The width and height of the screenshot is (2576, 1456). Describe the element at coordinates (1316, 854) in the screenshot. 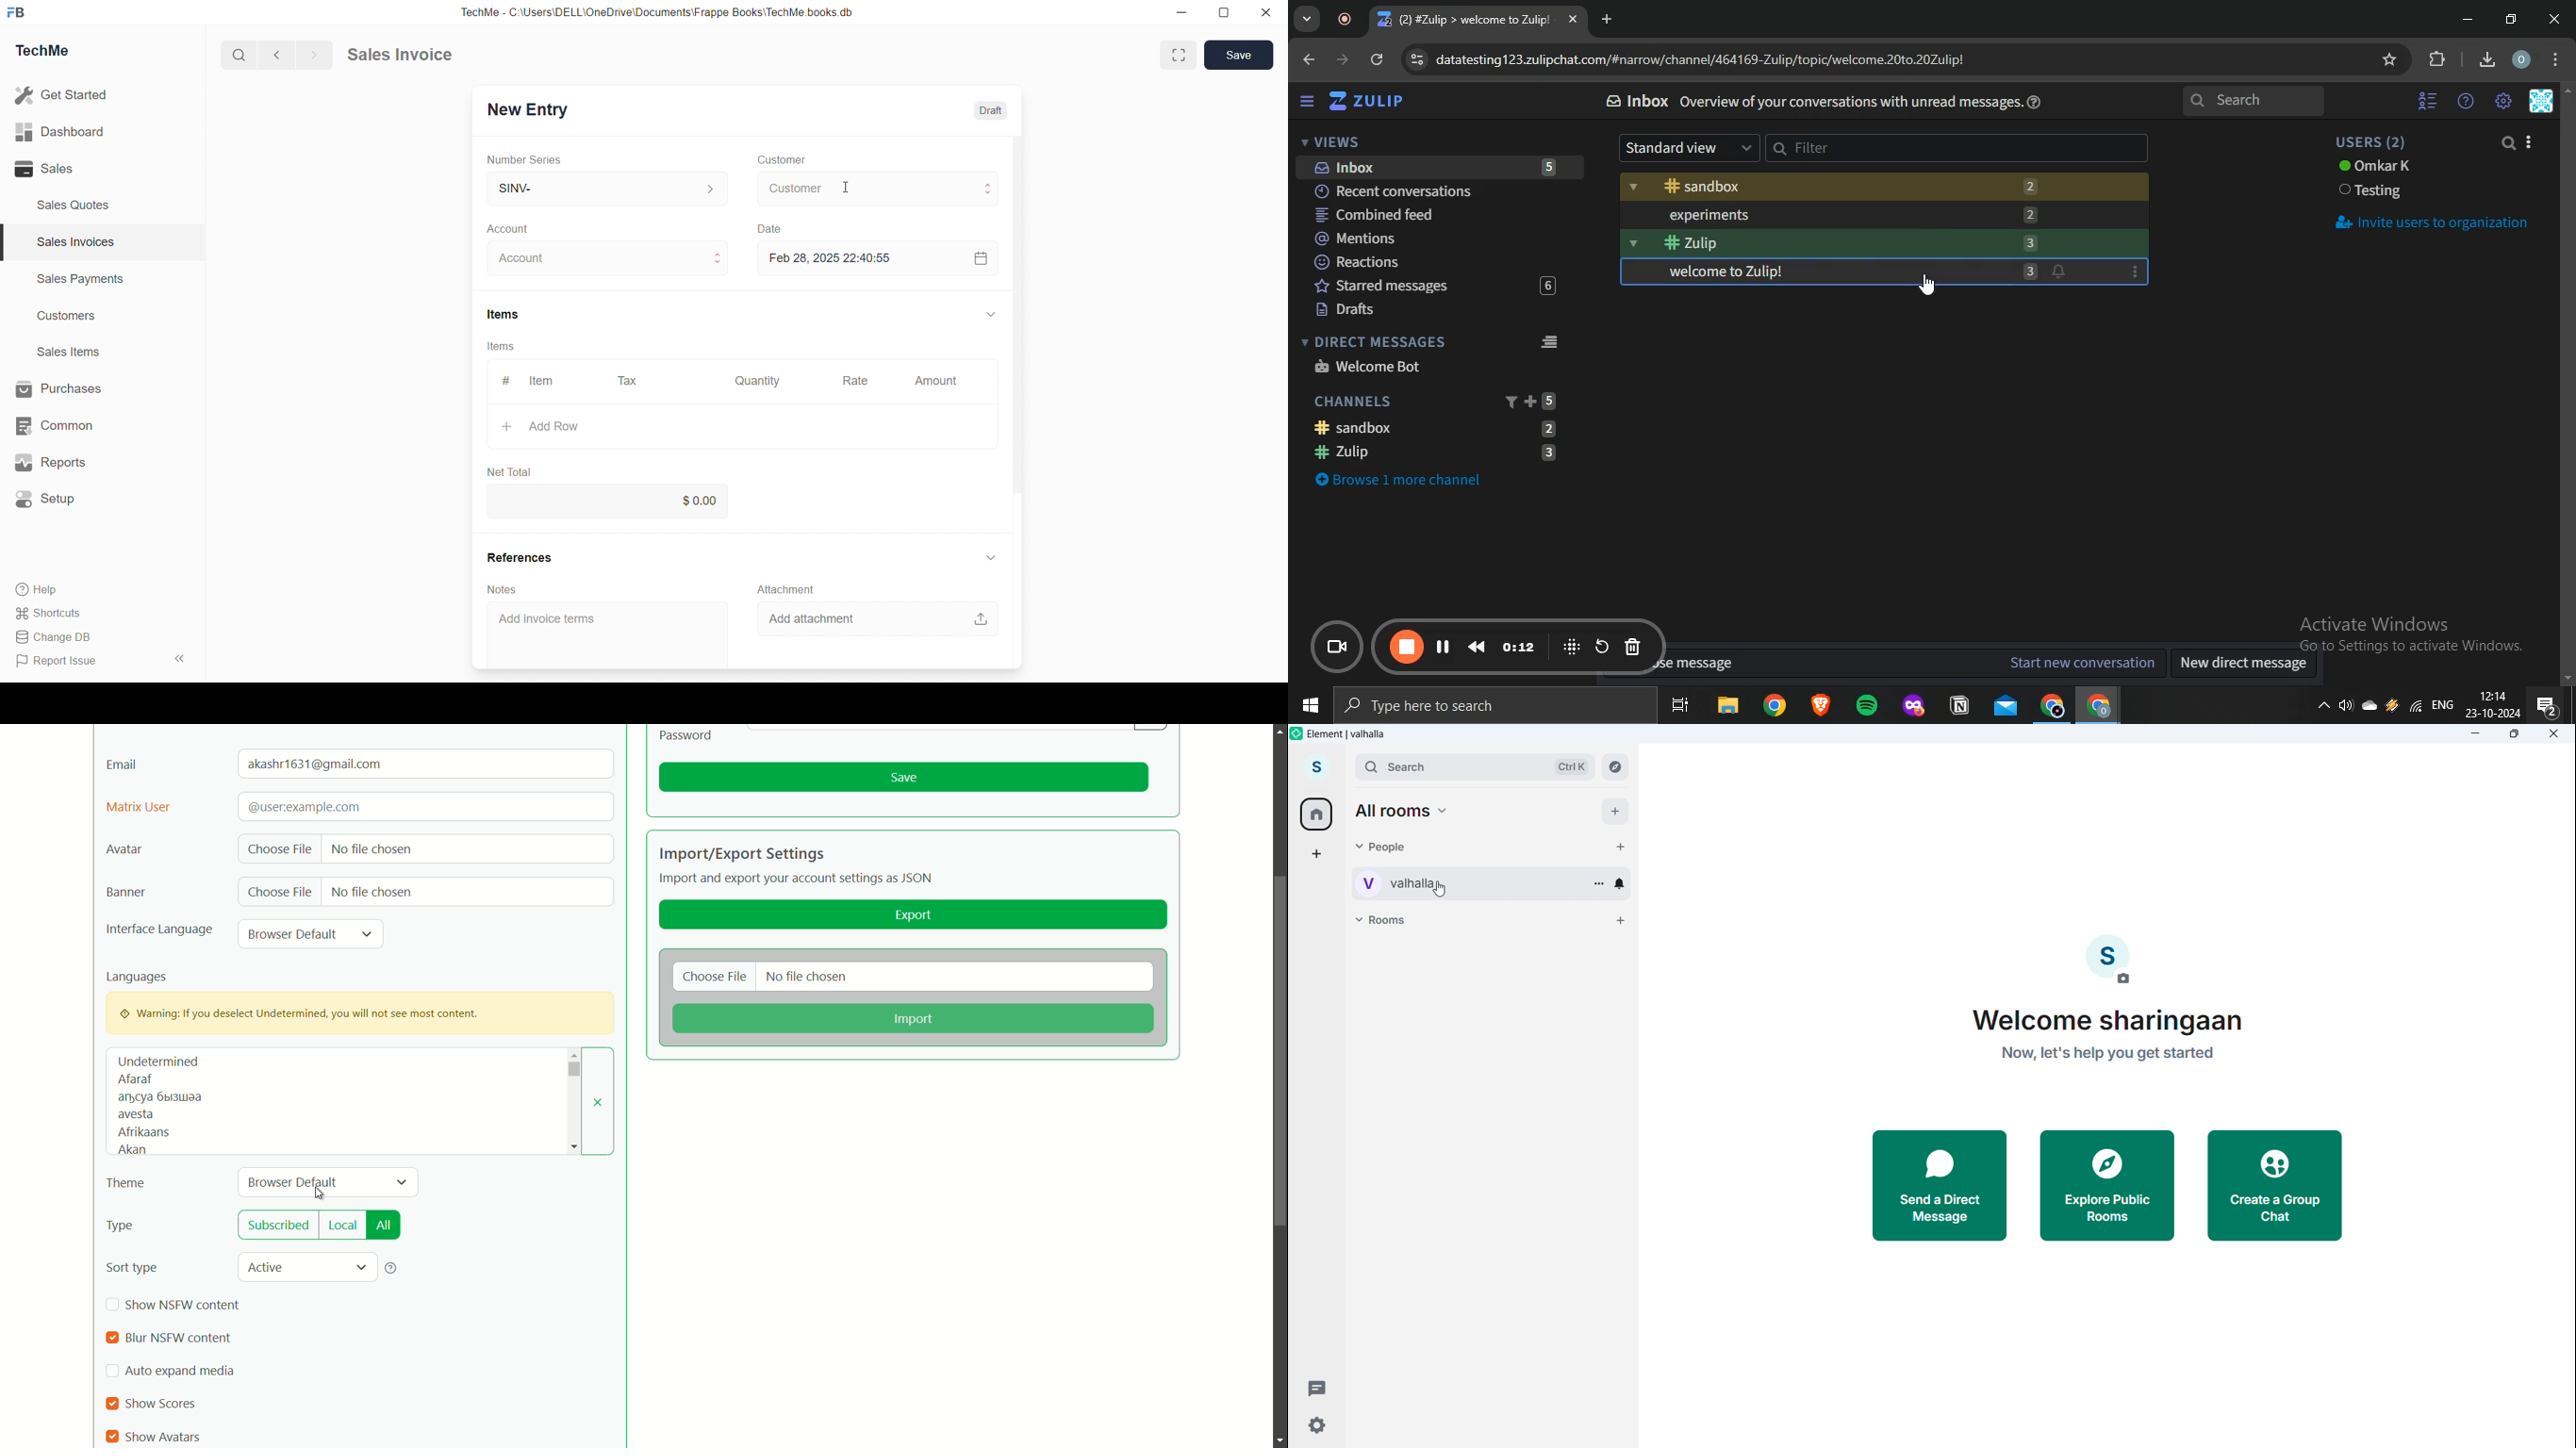

I see `add a space` at that location.